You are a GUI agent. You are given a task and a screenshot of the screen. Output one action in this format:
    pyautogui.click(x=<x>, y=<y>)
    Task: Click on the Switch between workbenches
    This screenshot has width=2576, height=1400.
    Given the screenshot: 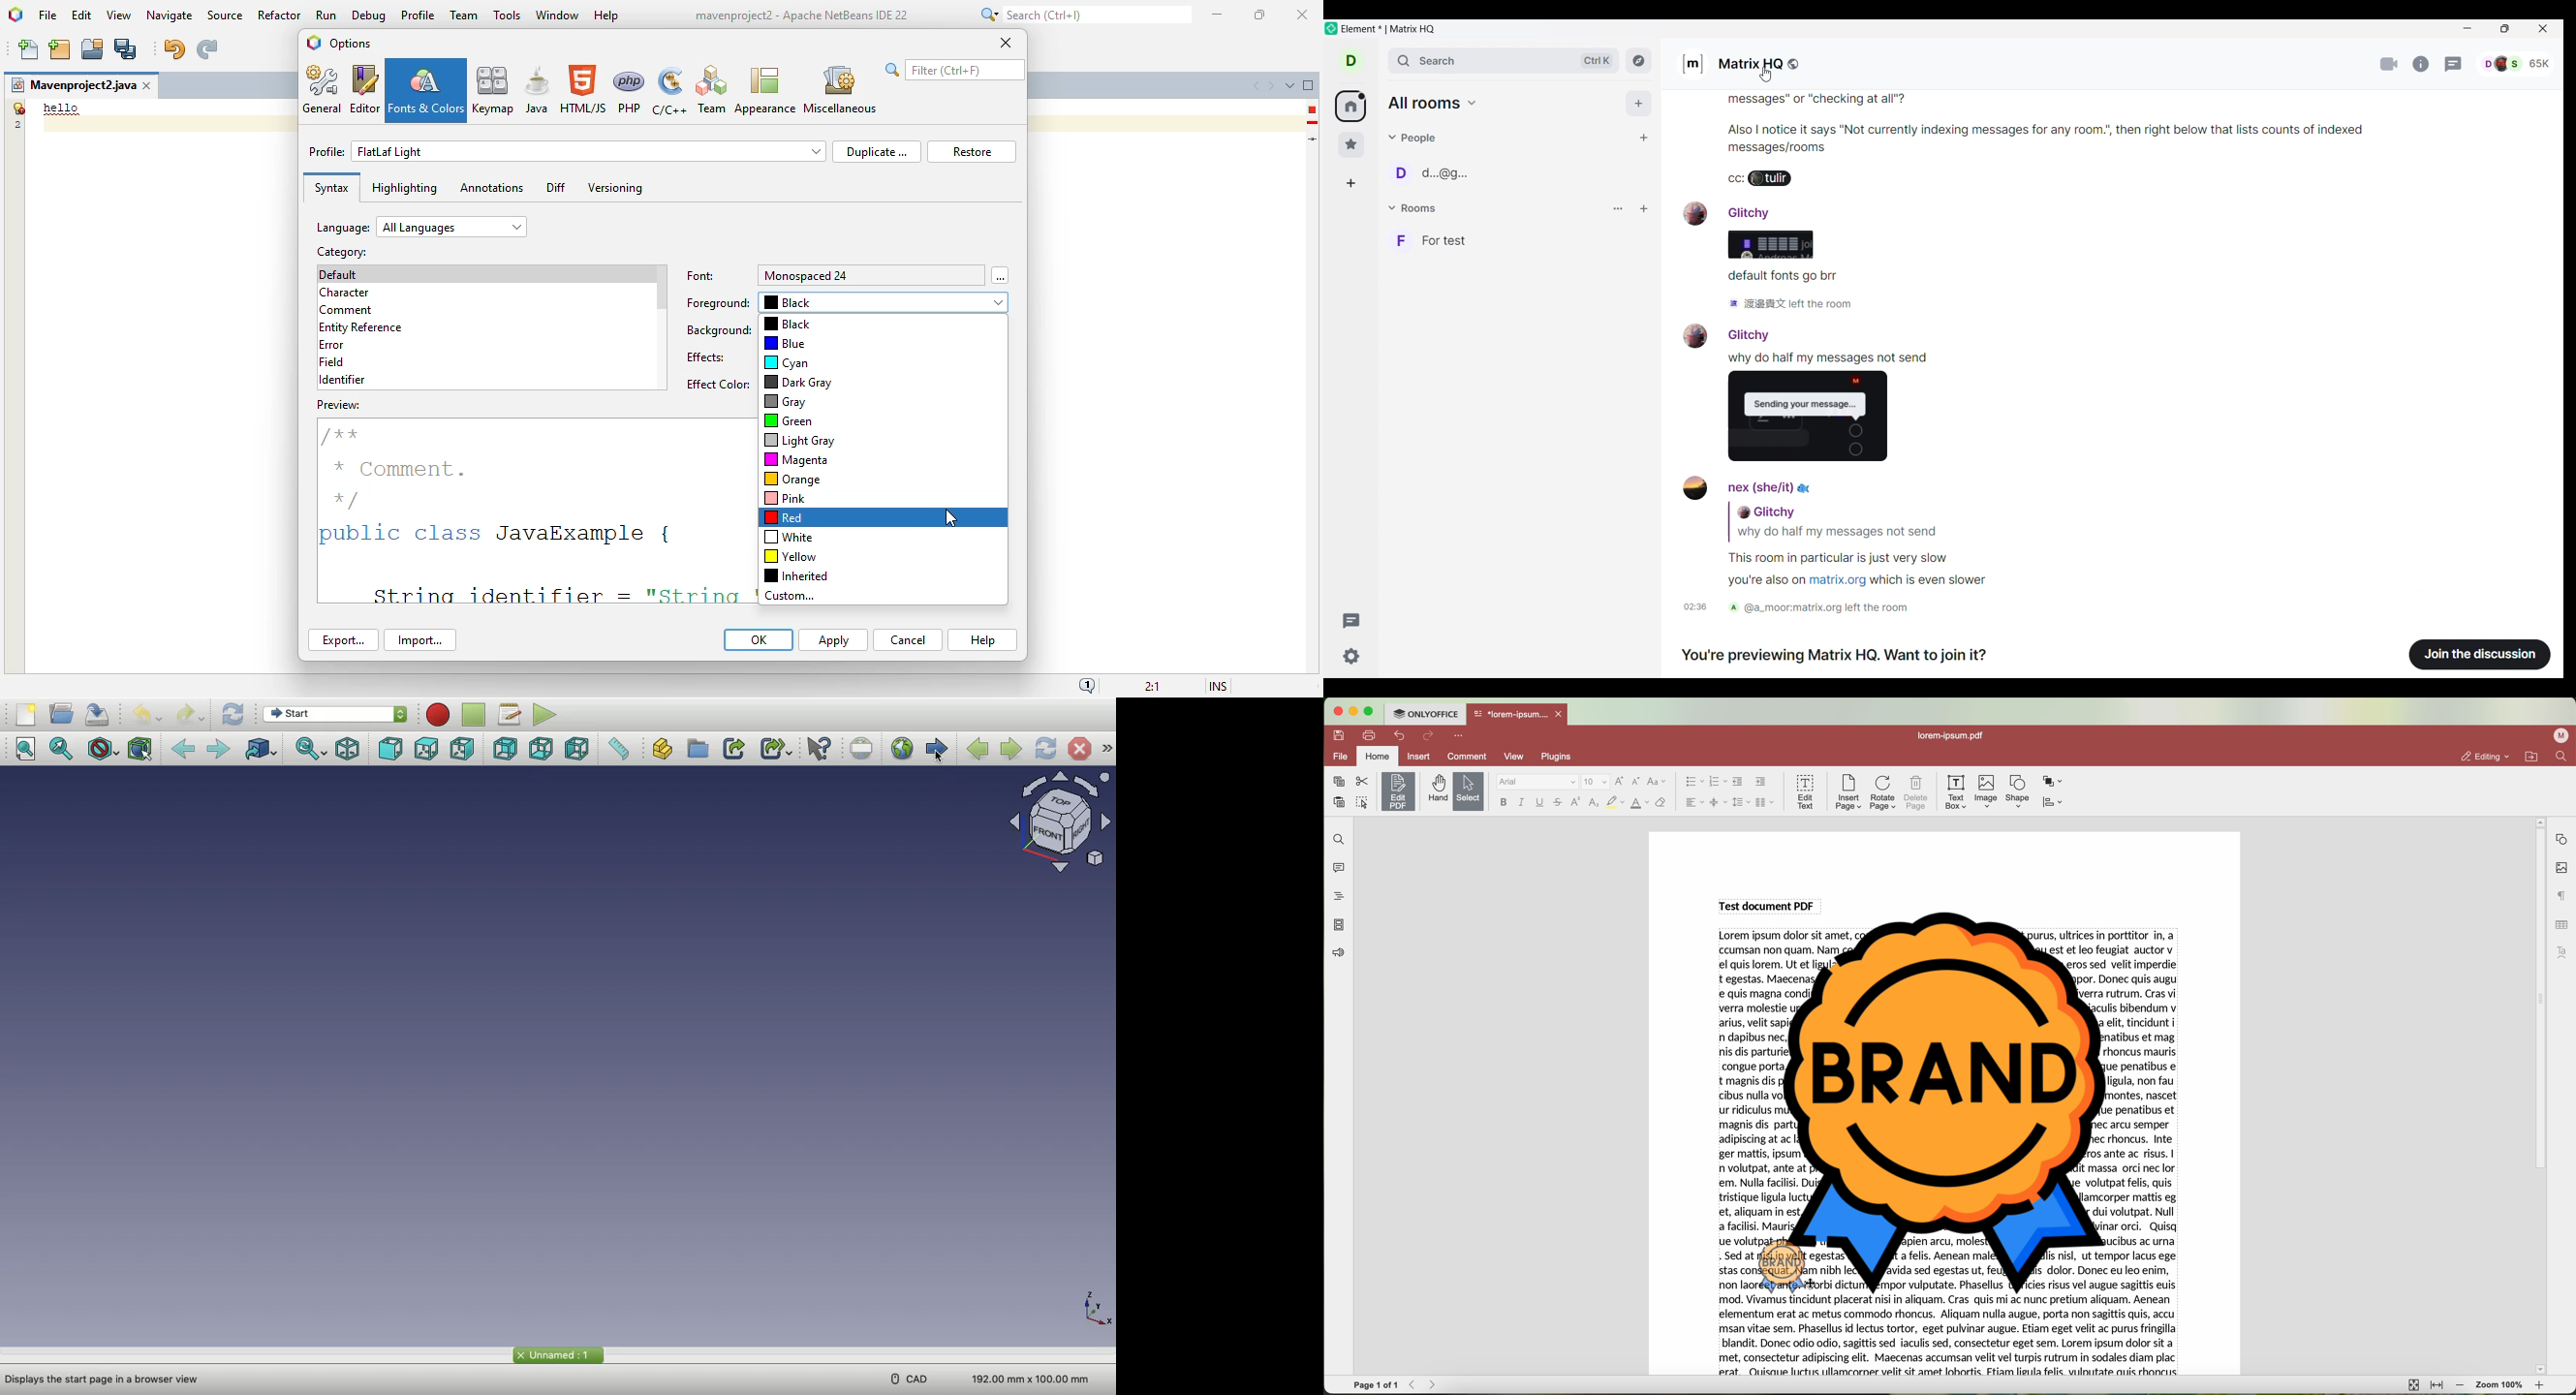 What is the action you would take?
    pyautogui.click(x=338, y=715)
    